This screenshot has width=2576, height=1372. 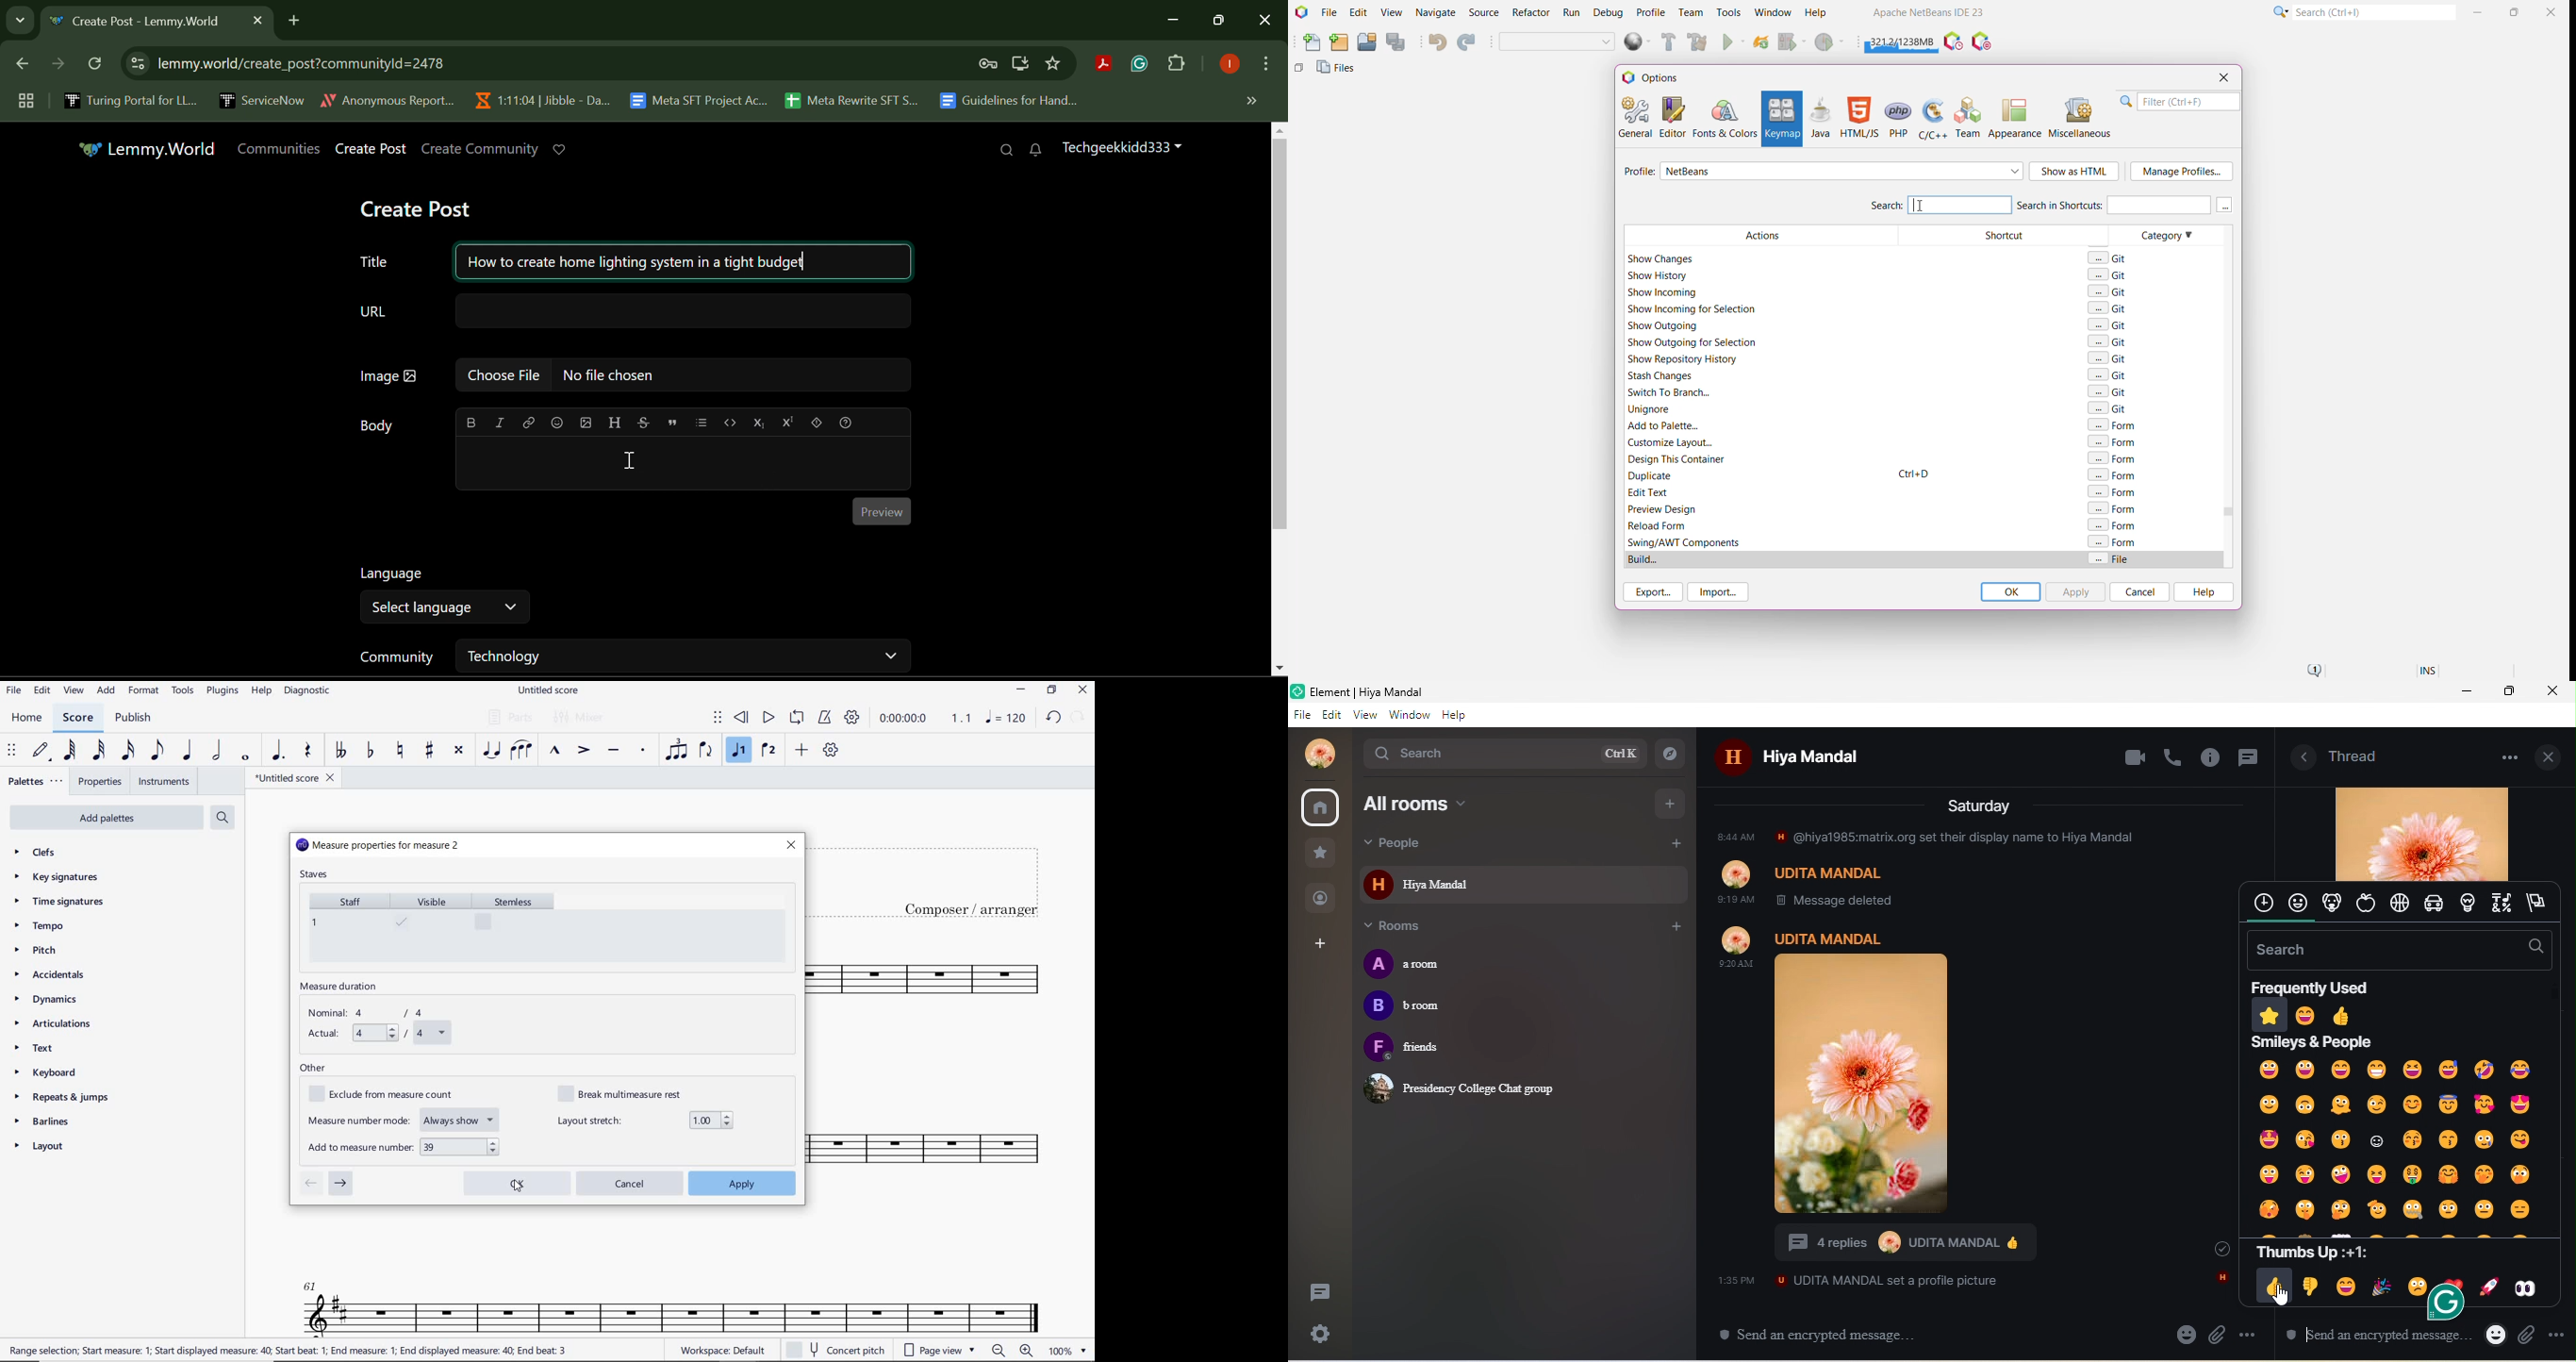 What do you see at coordinates (742, 718) in the screenshot?
I see `REWIND` at bounding box center [742, 718].